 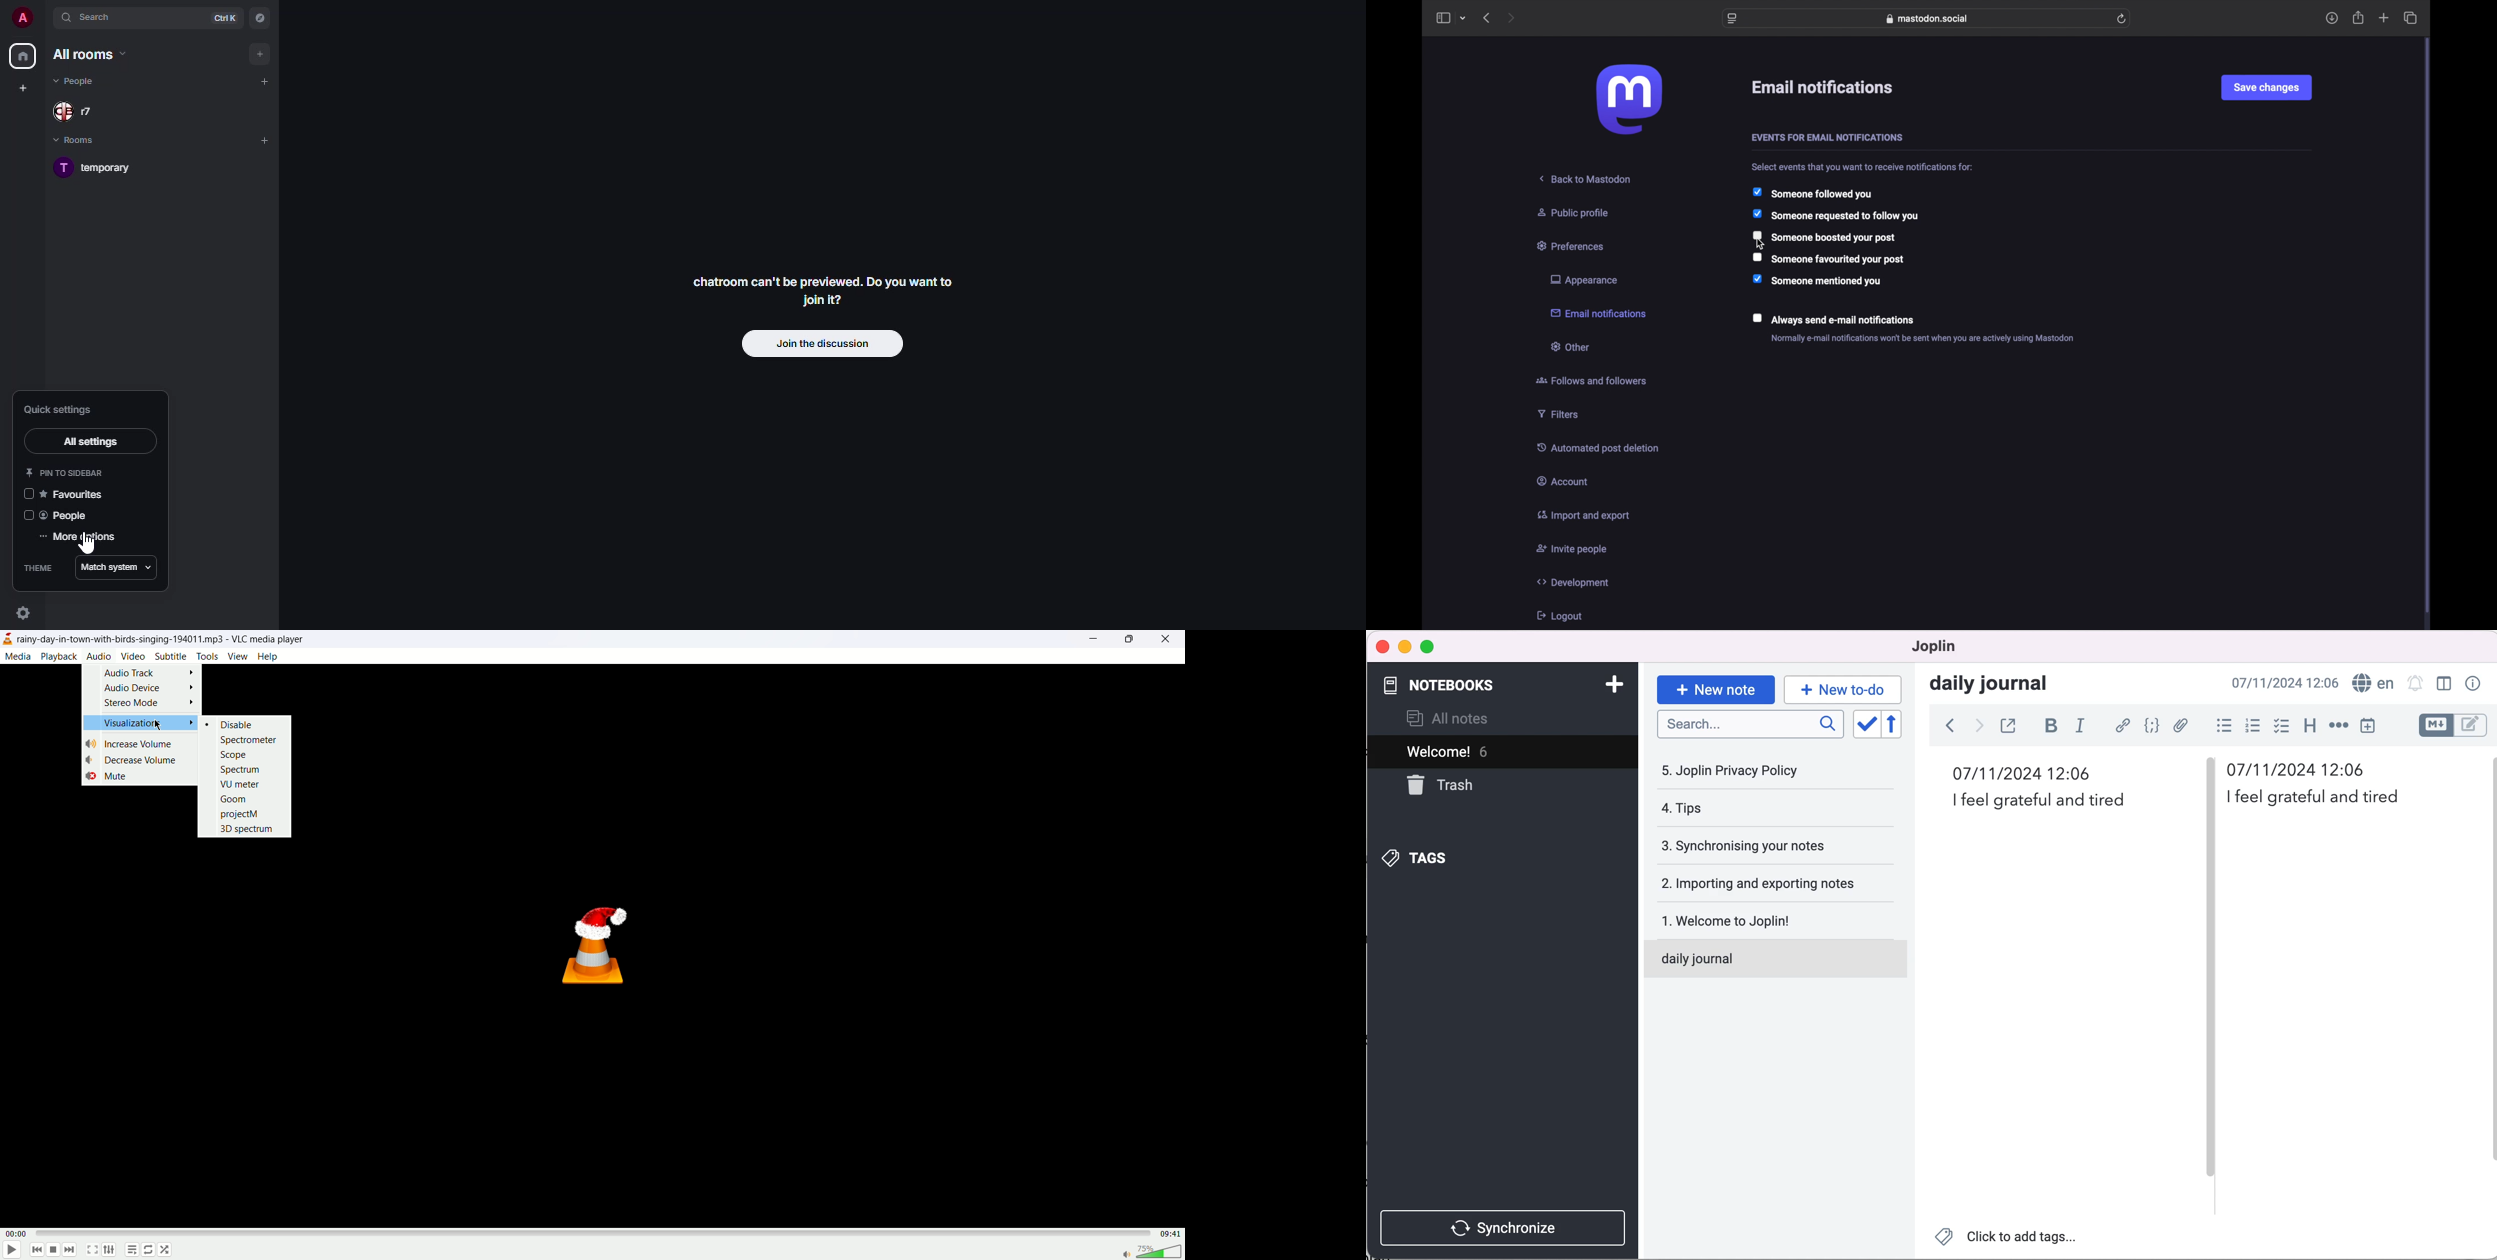 I want to click on synchronize, so click(x=1506, y=1225).